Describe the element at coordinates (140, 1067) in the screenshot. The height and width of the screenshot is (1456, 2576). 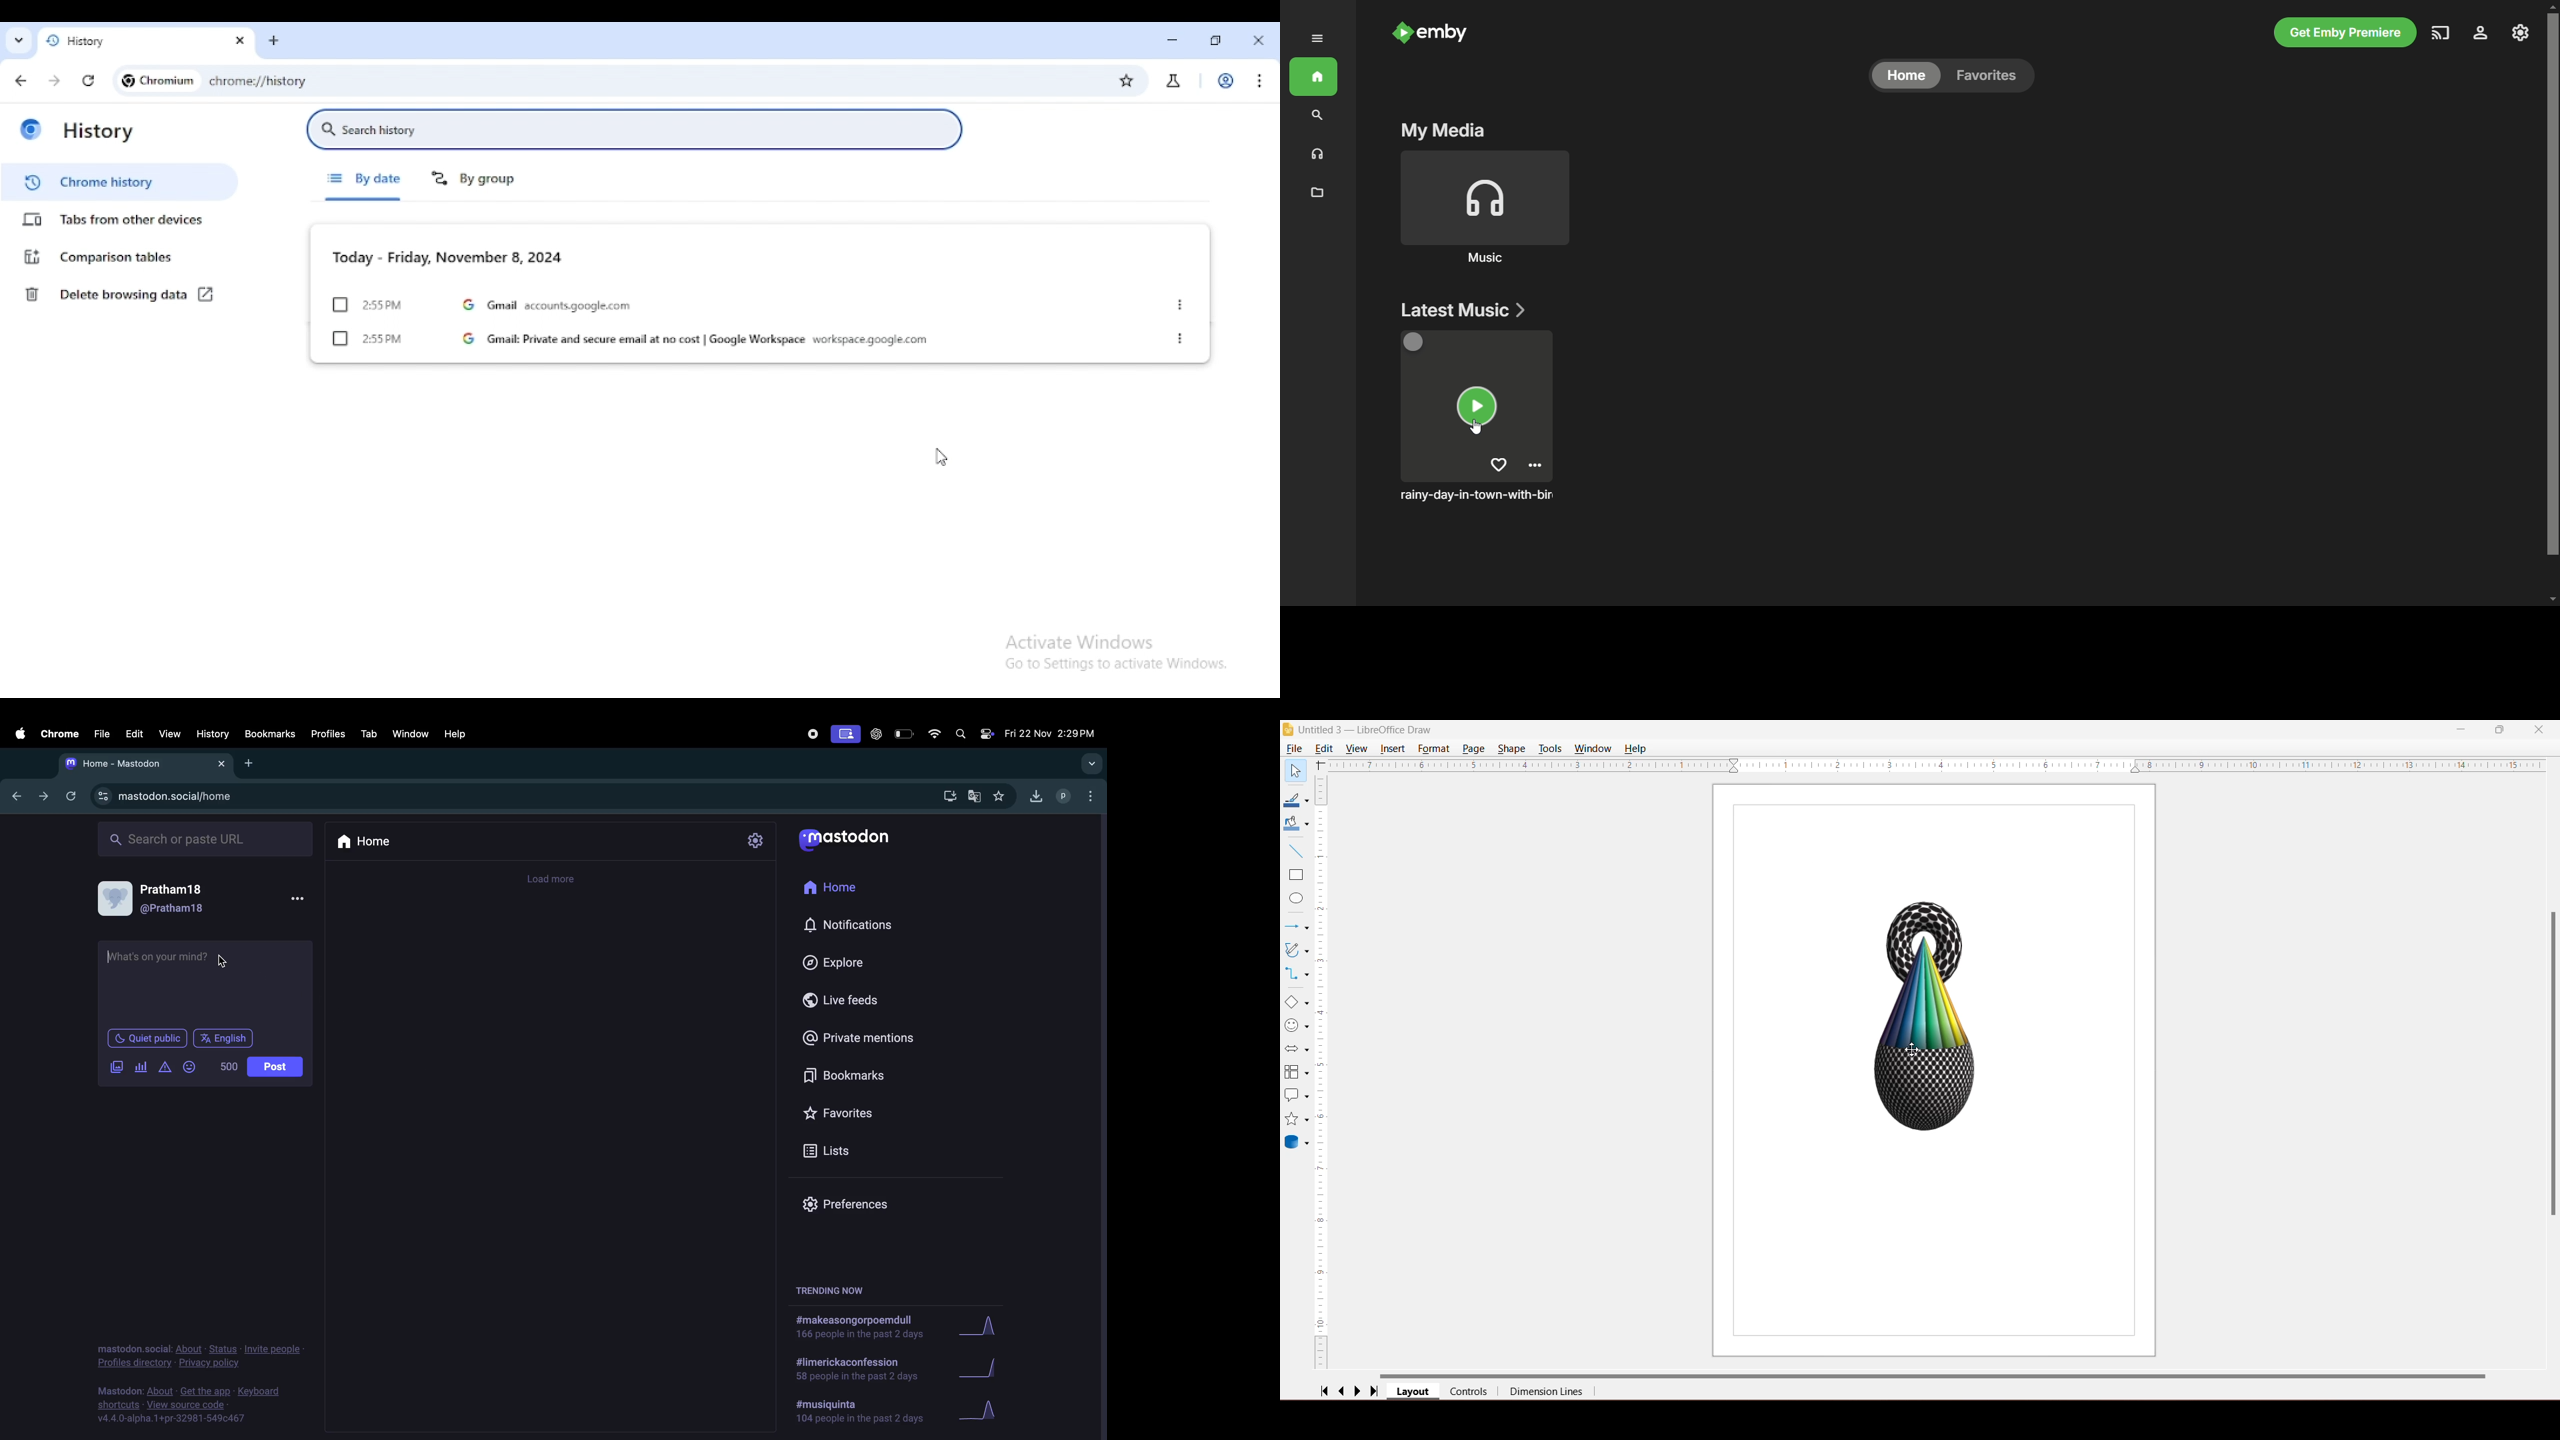
I see `polls` at that location.